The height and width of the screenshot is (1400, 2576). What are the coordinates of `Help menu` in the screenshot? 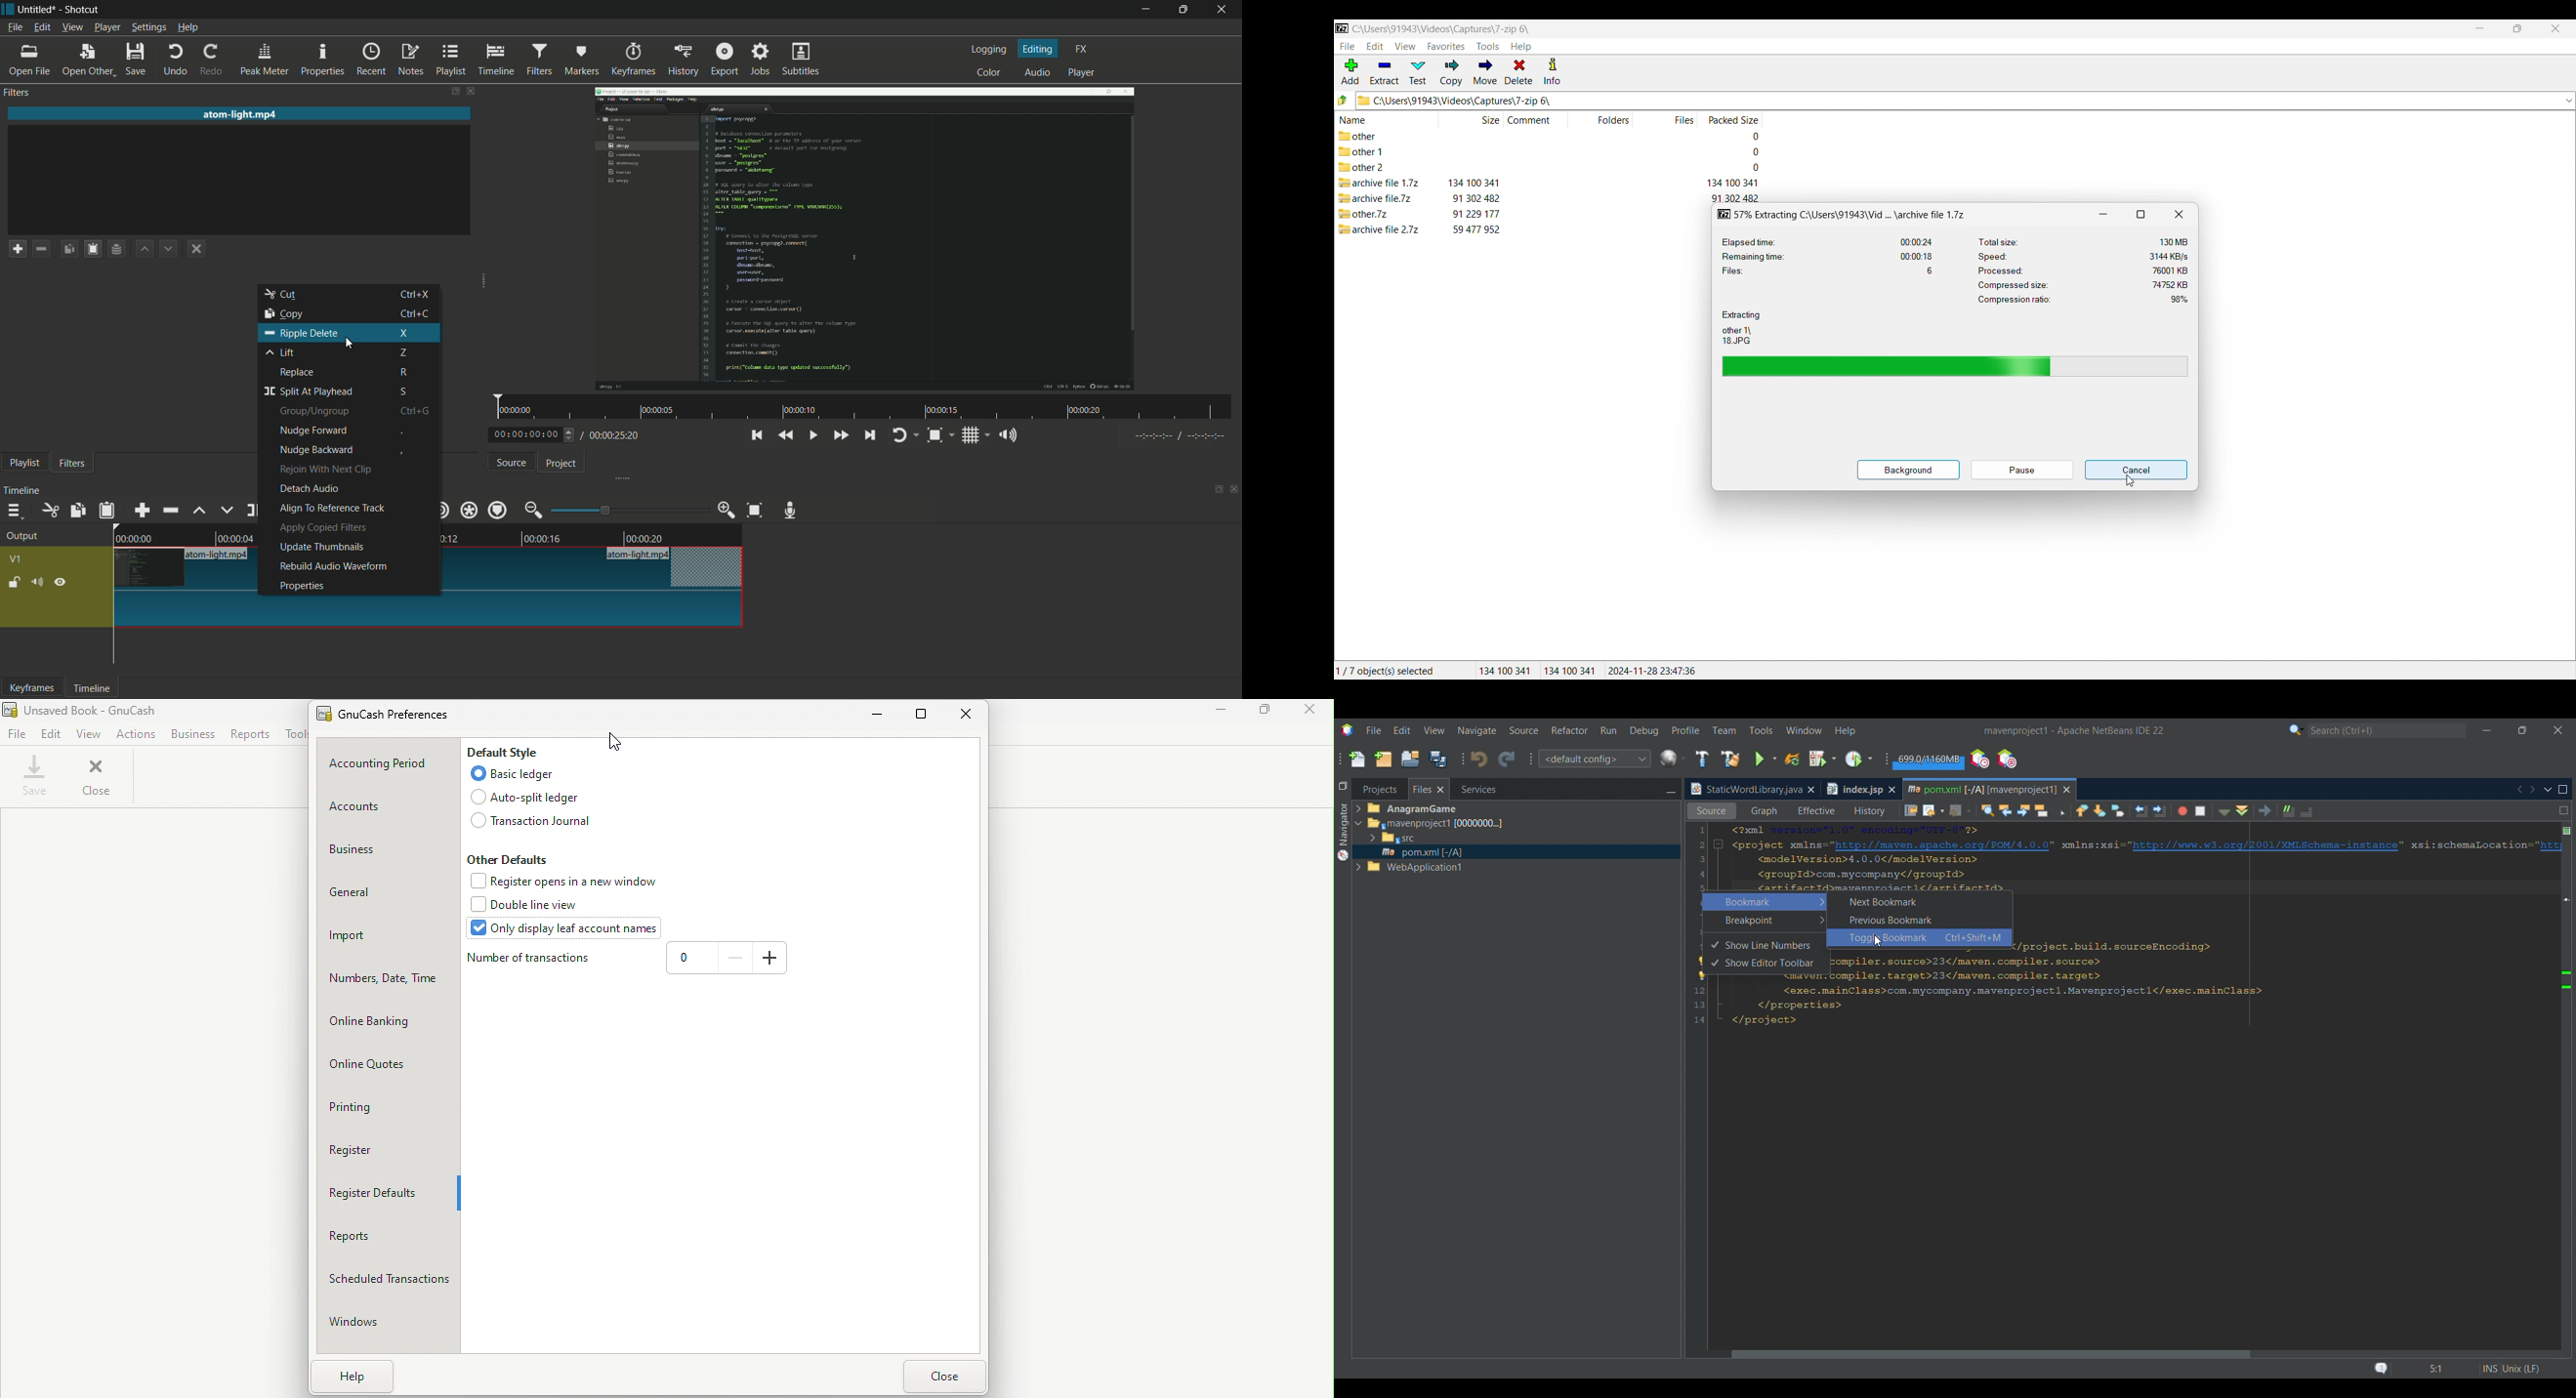 It's located at (1521, 47).